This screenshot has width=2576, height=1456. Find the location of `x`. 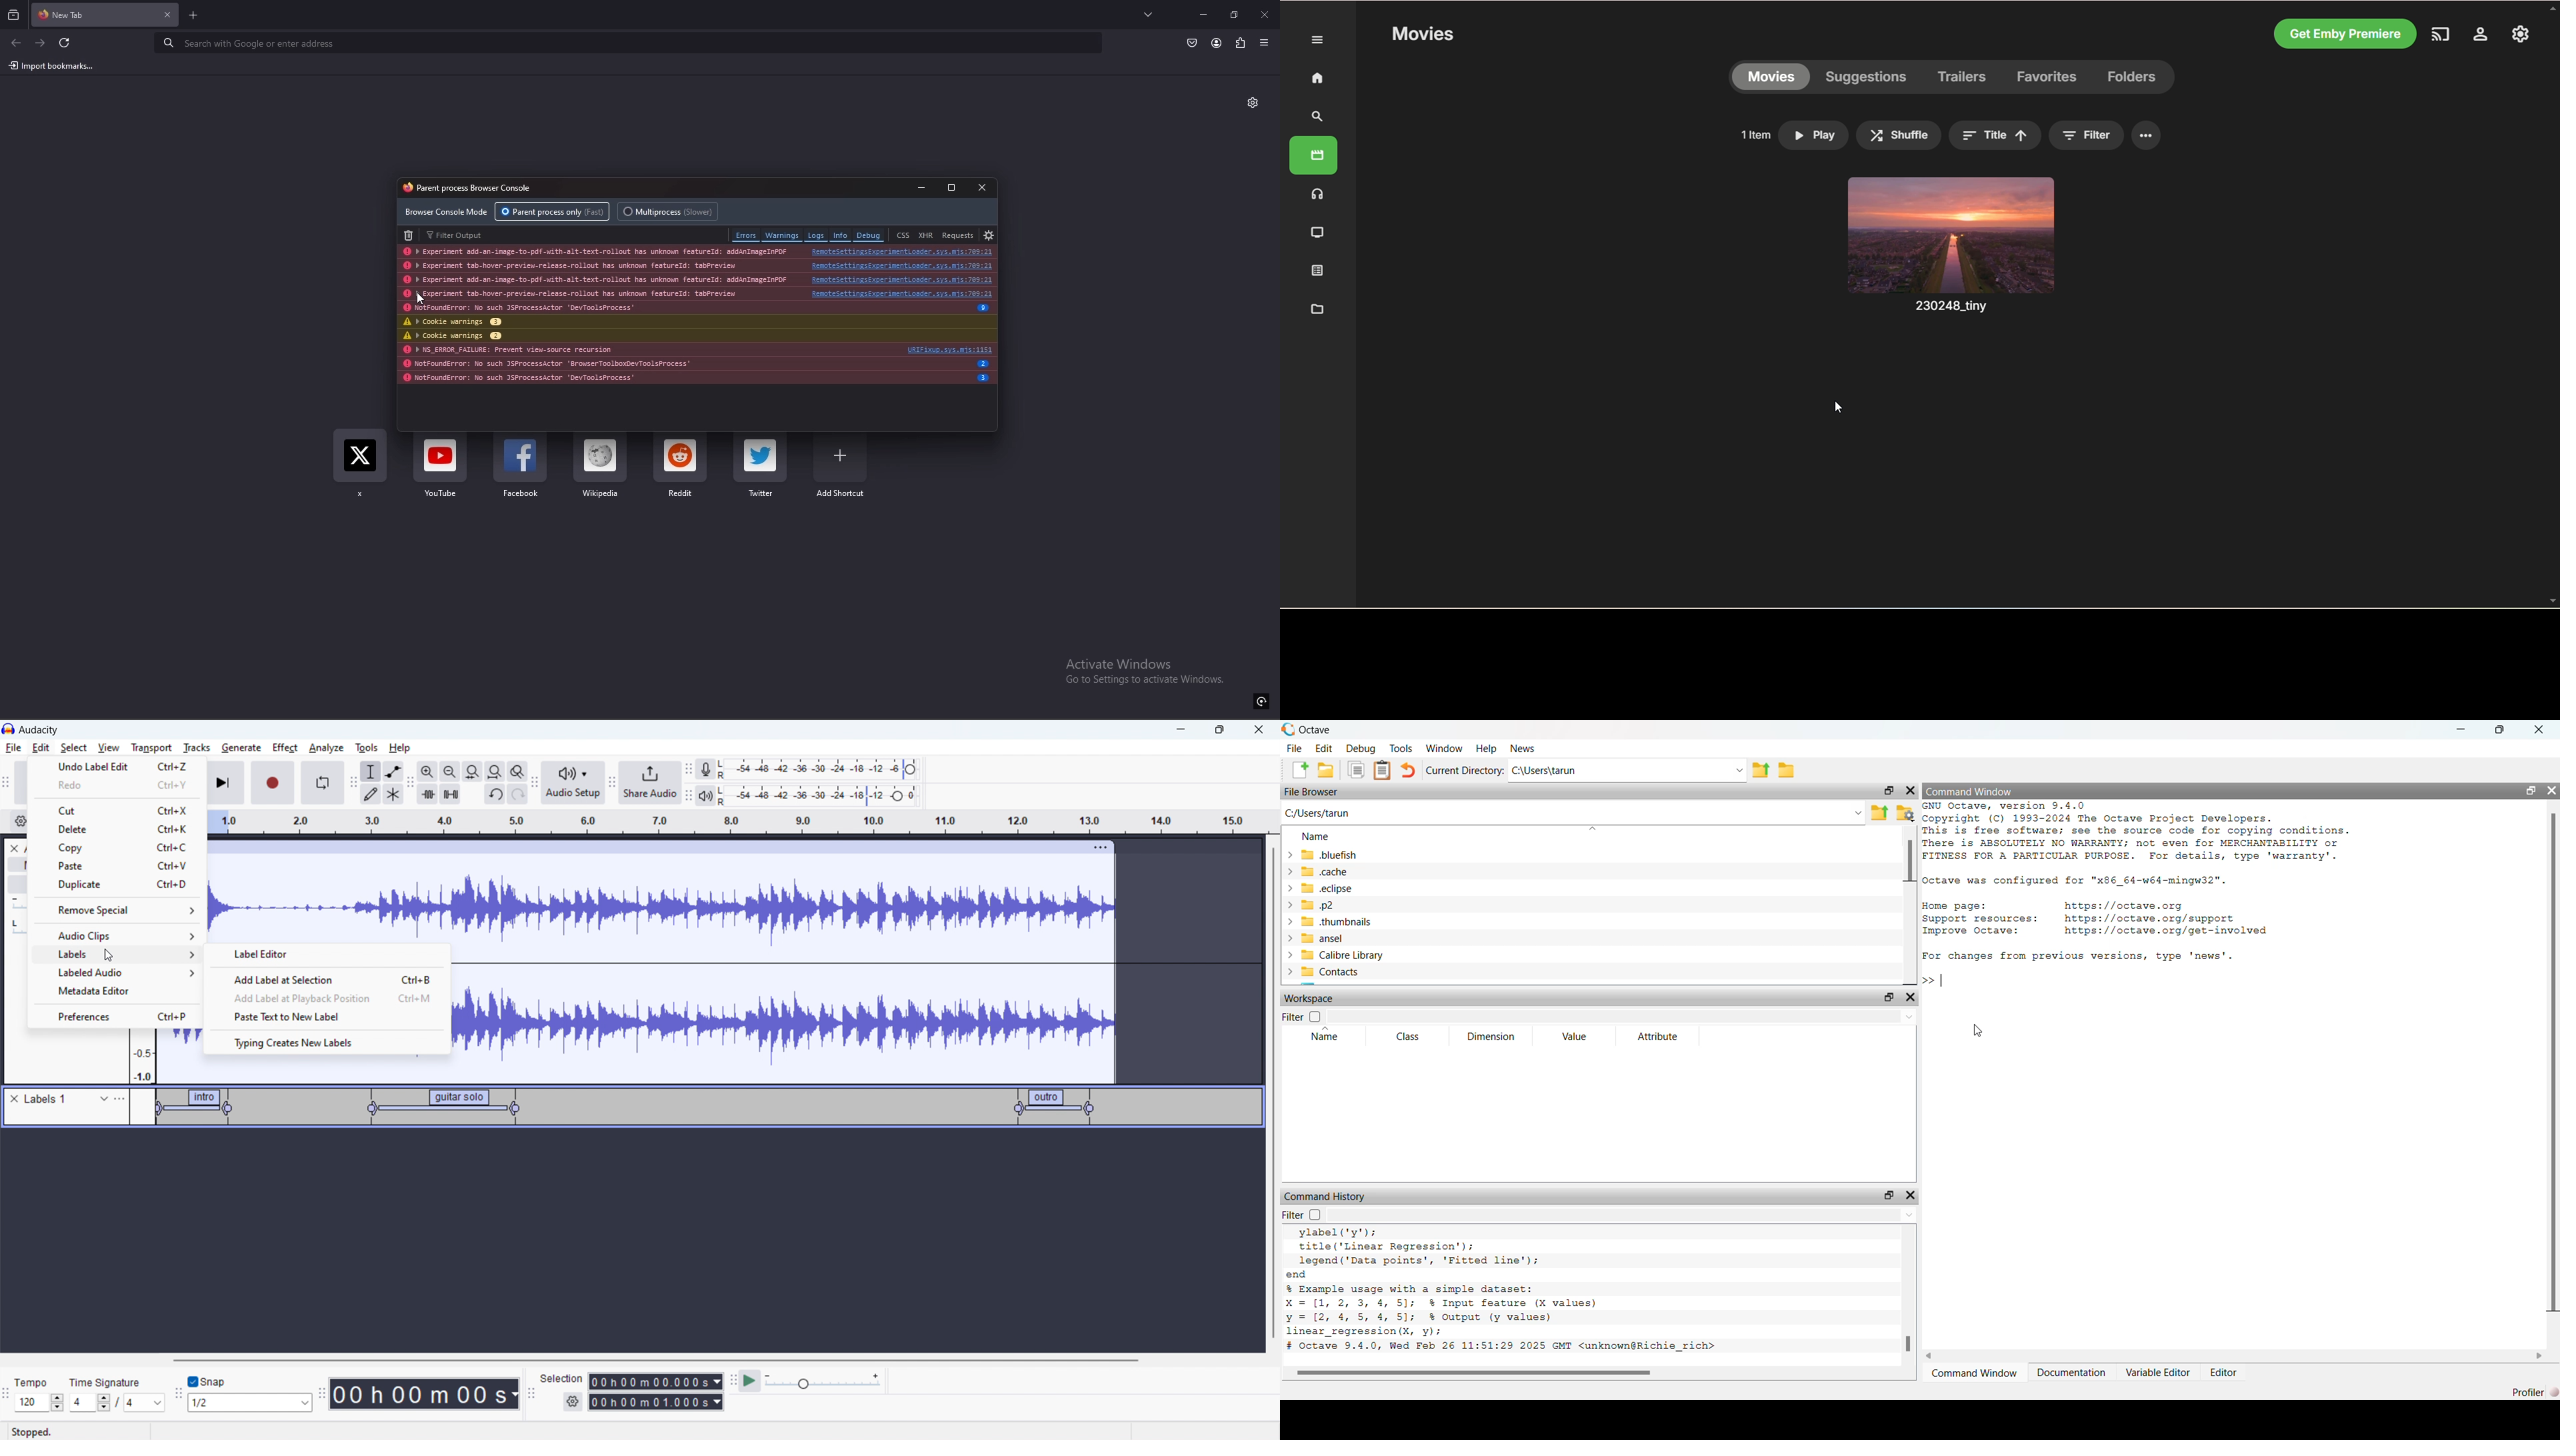

x is located at coordinates (361, 467).